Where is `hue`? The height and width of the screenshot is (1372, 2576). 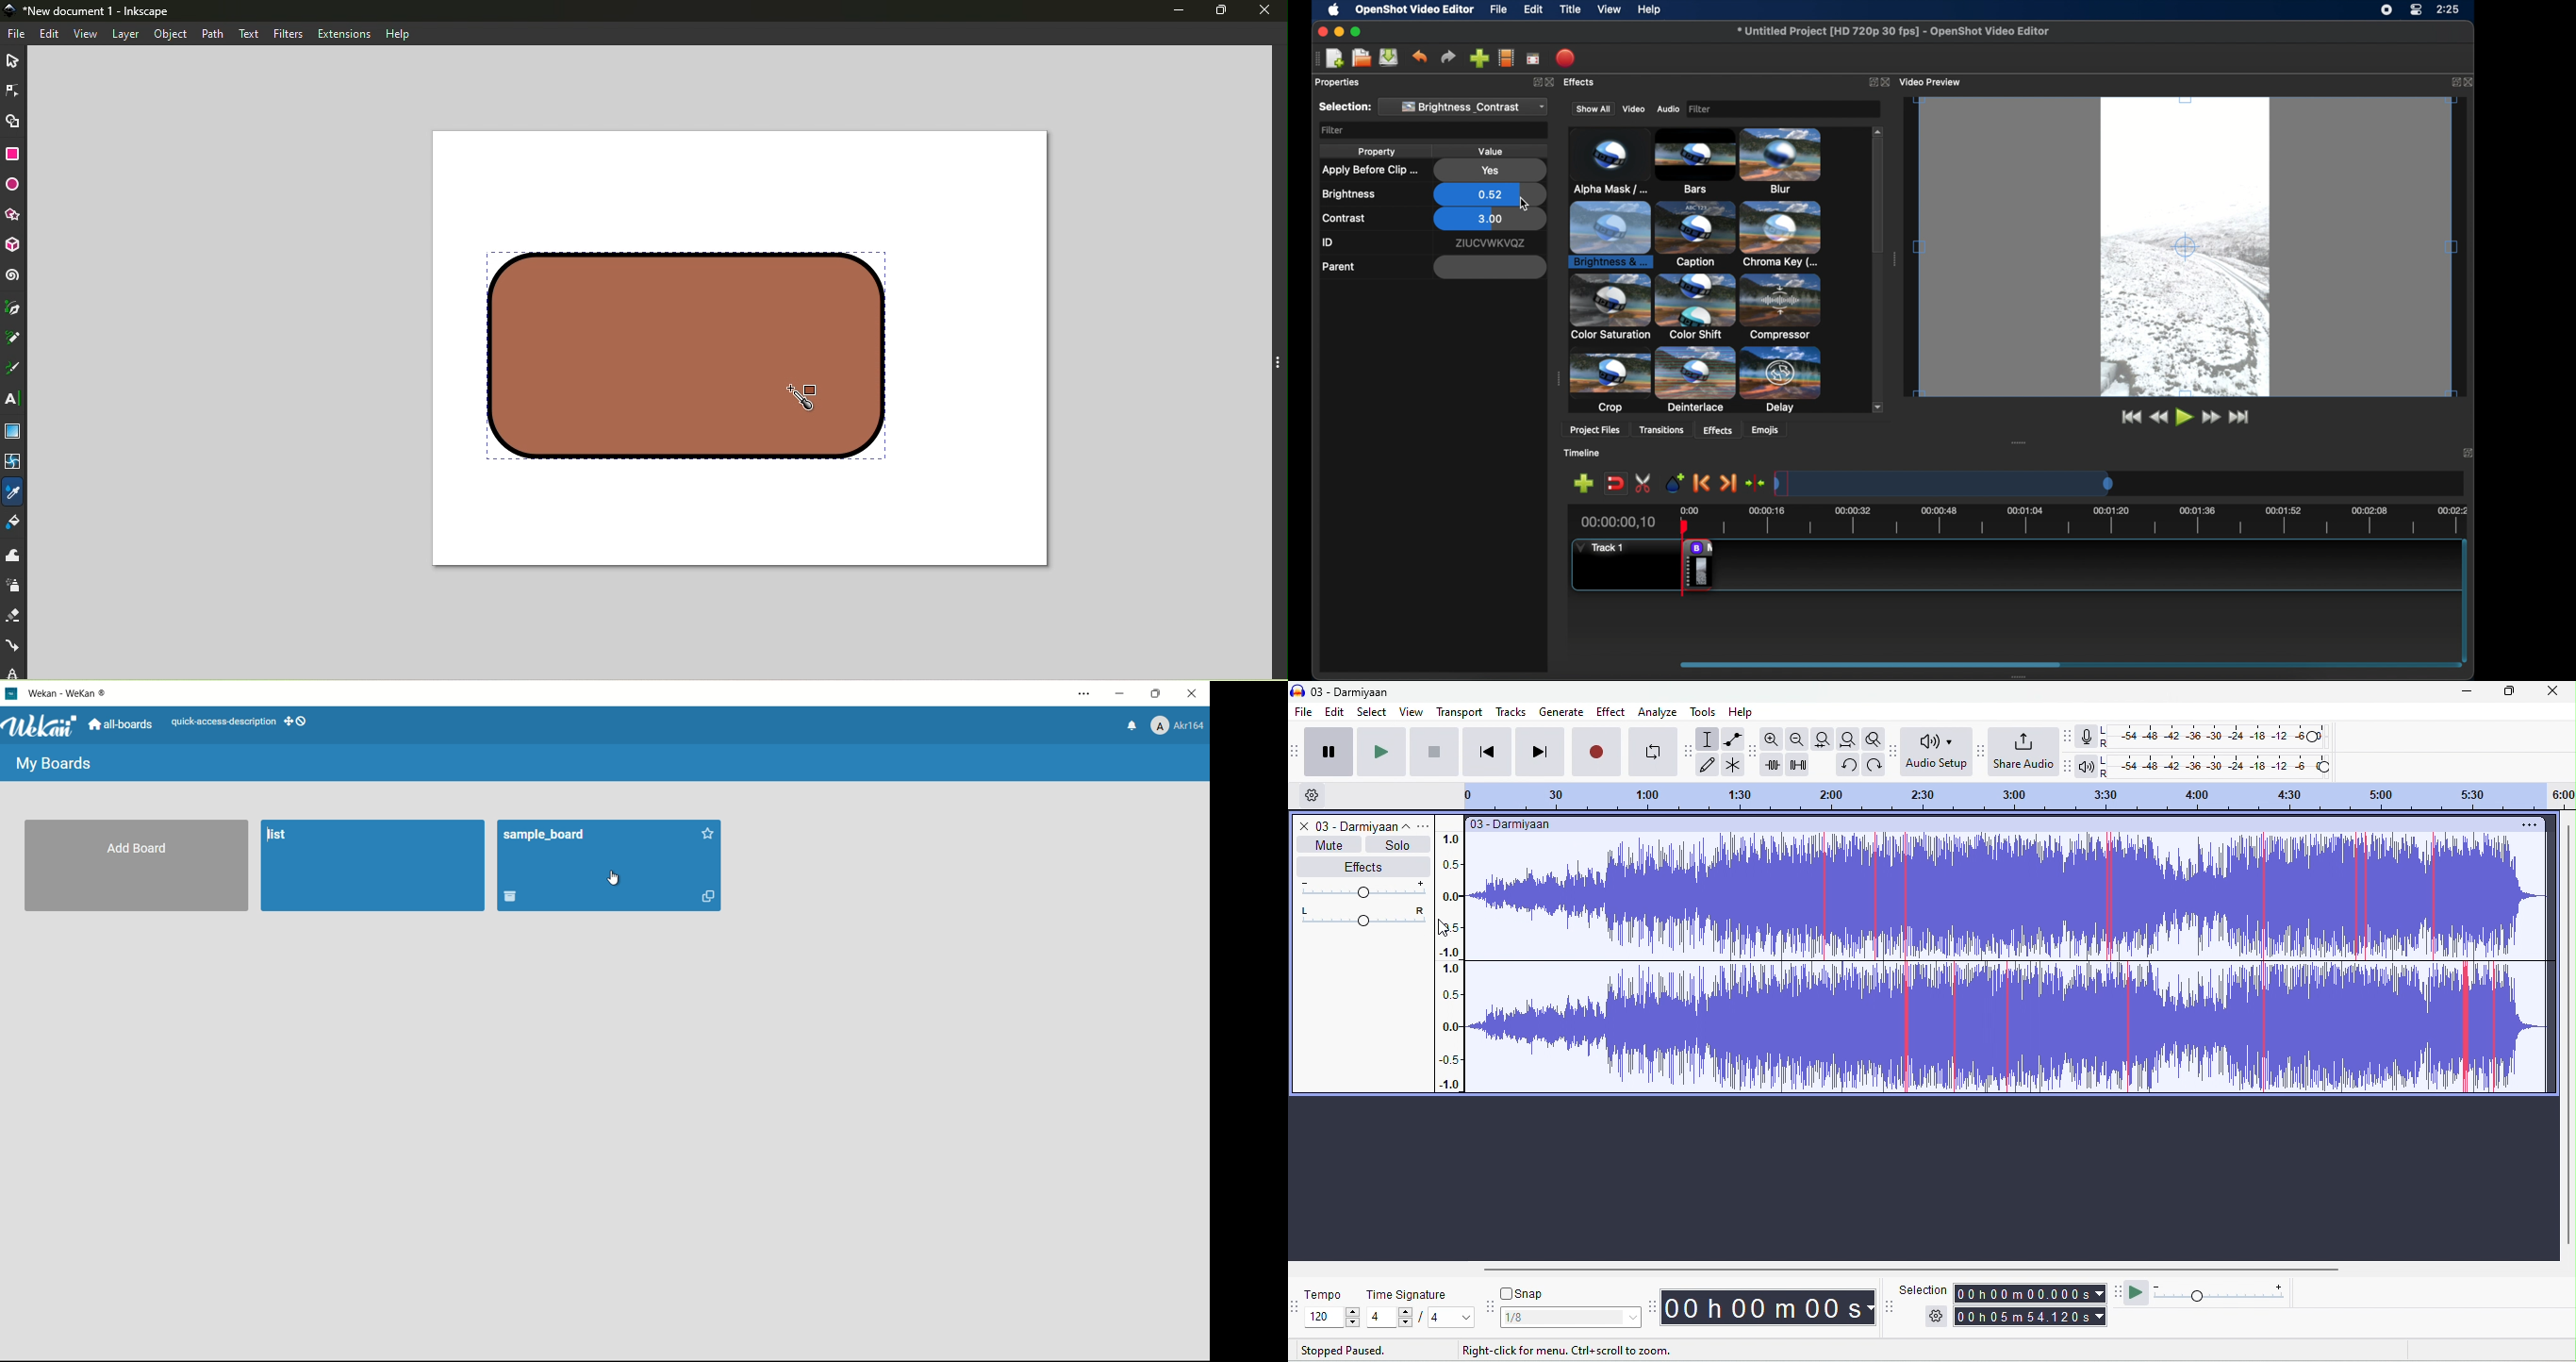 hue is located at coordinates (1784, 379).